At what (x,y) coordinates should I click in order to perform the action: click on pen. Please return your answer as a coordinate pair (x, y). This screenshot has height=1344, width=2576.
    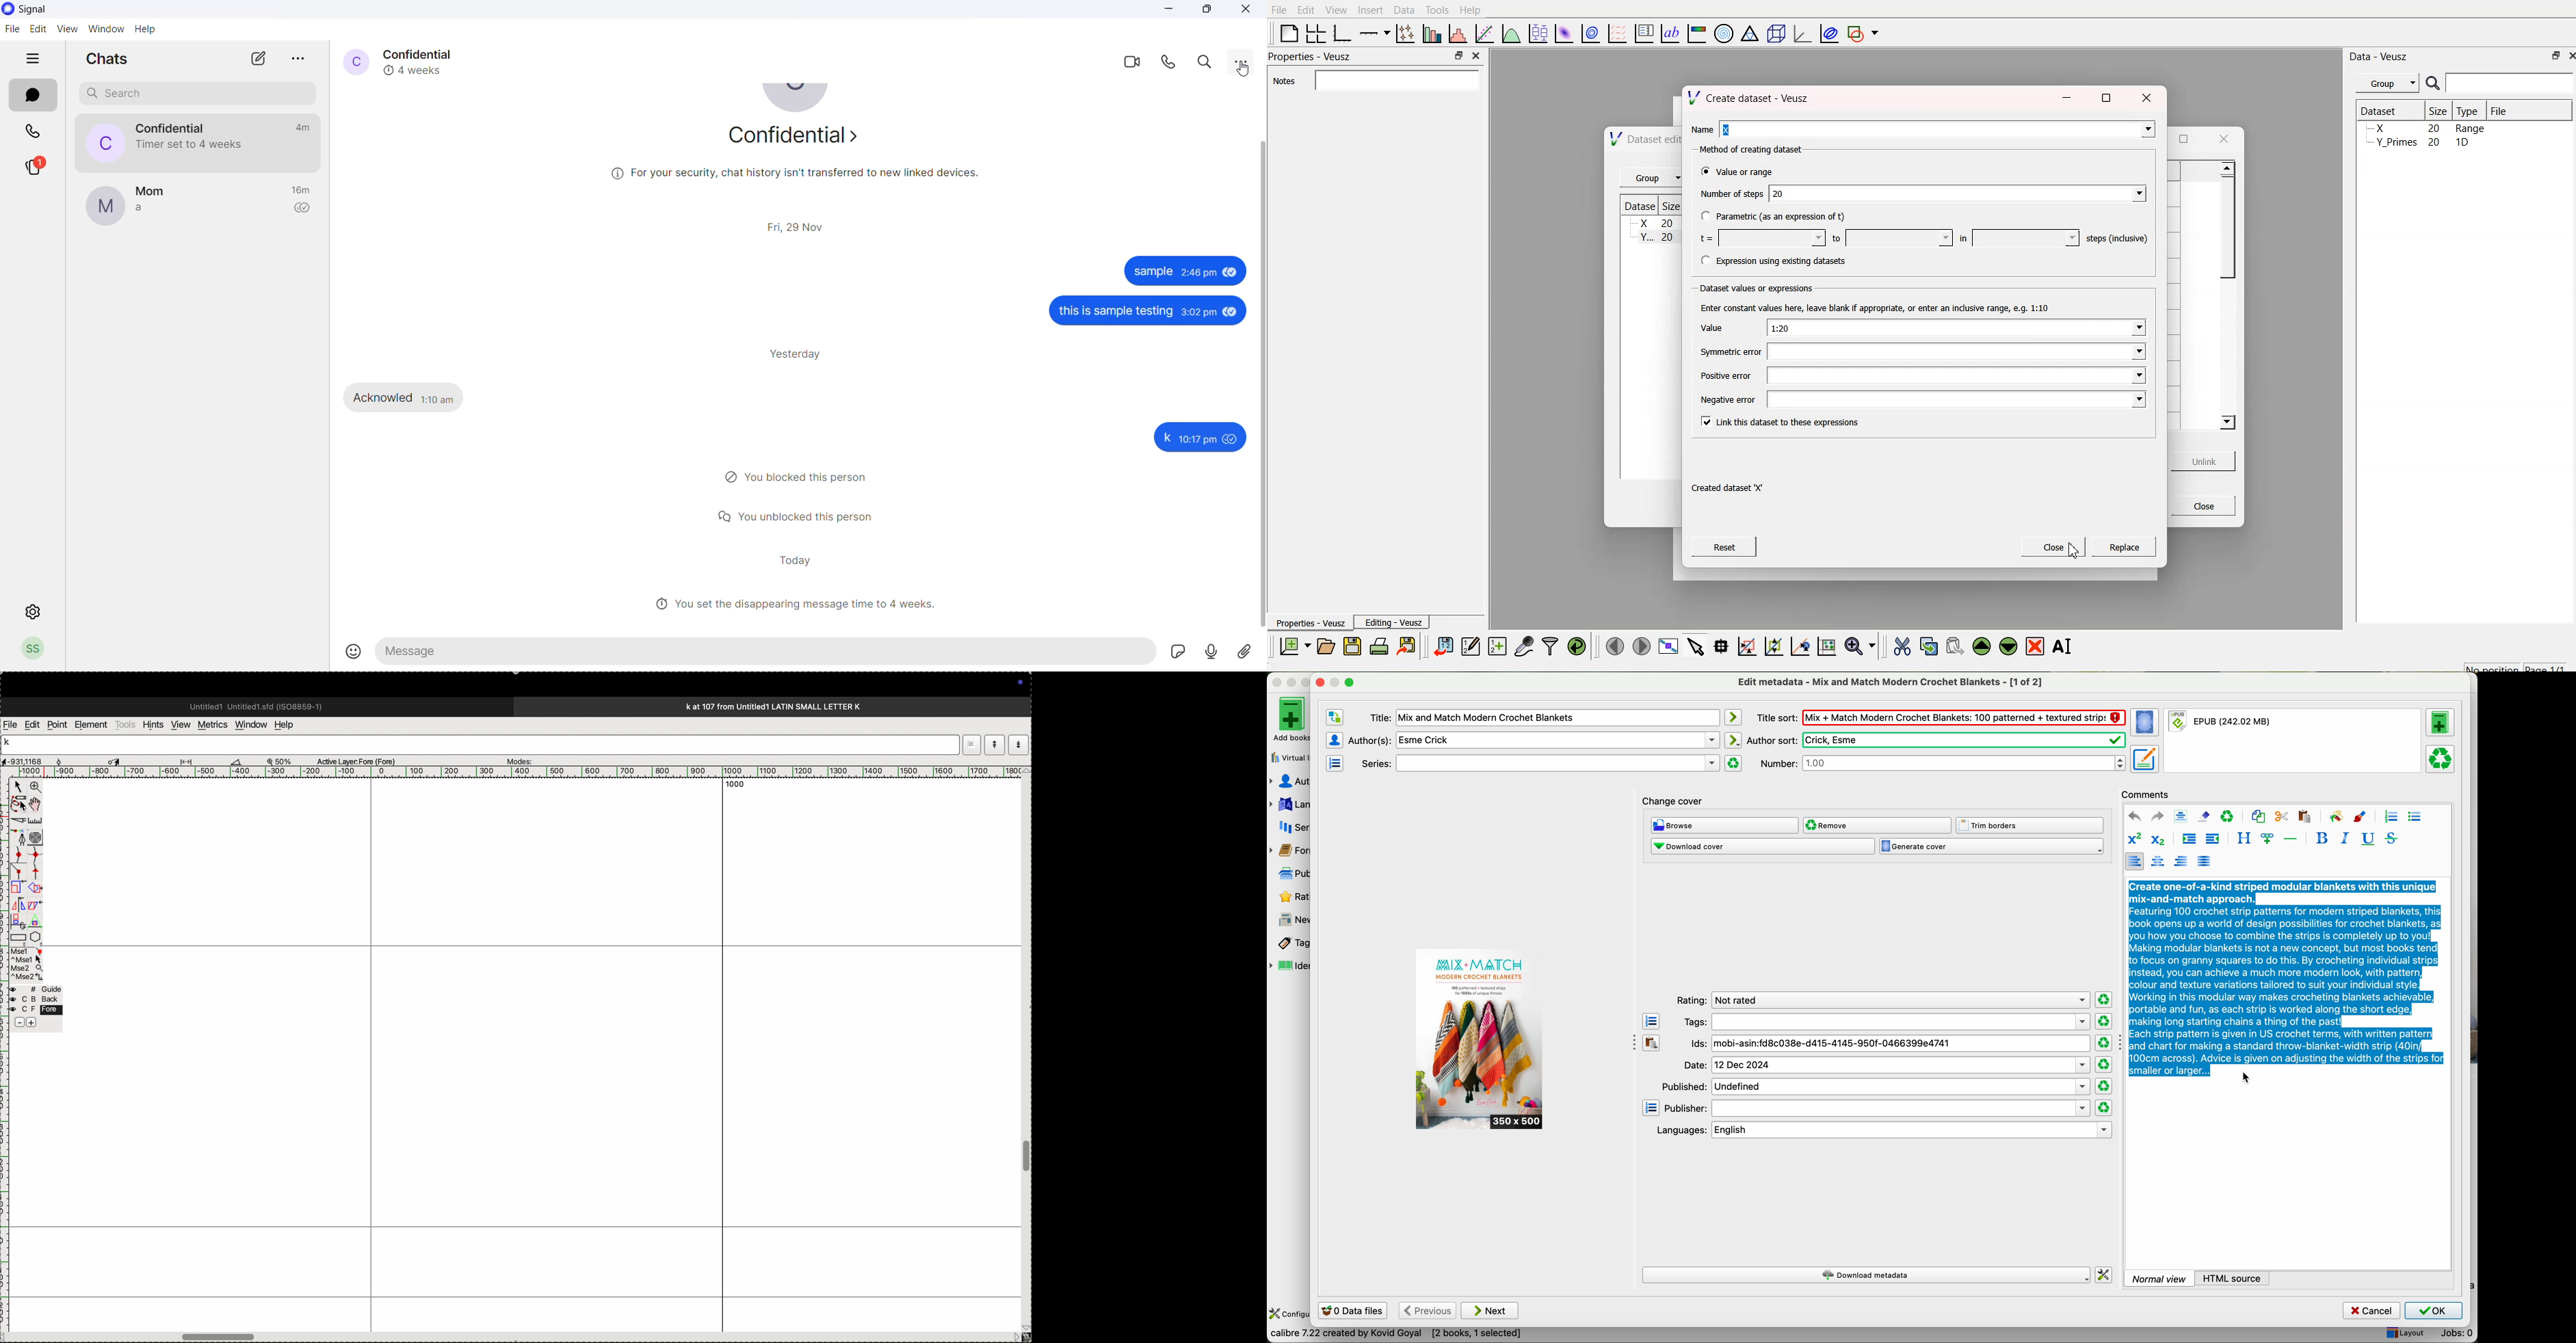
    Looking at the image, I should click on (20, 803).